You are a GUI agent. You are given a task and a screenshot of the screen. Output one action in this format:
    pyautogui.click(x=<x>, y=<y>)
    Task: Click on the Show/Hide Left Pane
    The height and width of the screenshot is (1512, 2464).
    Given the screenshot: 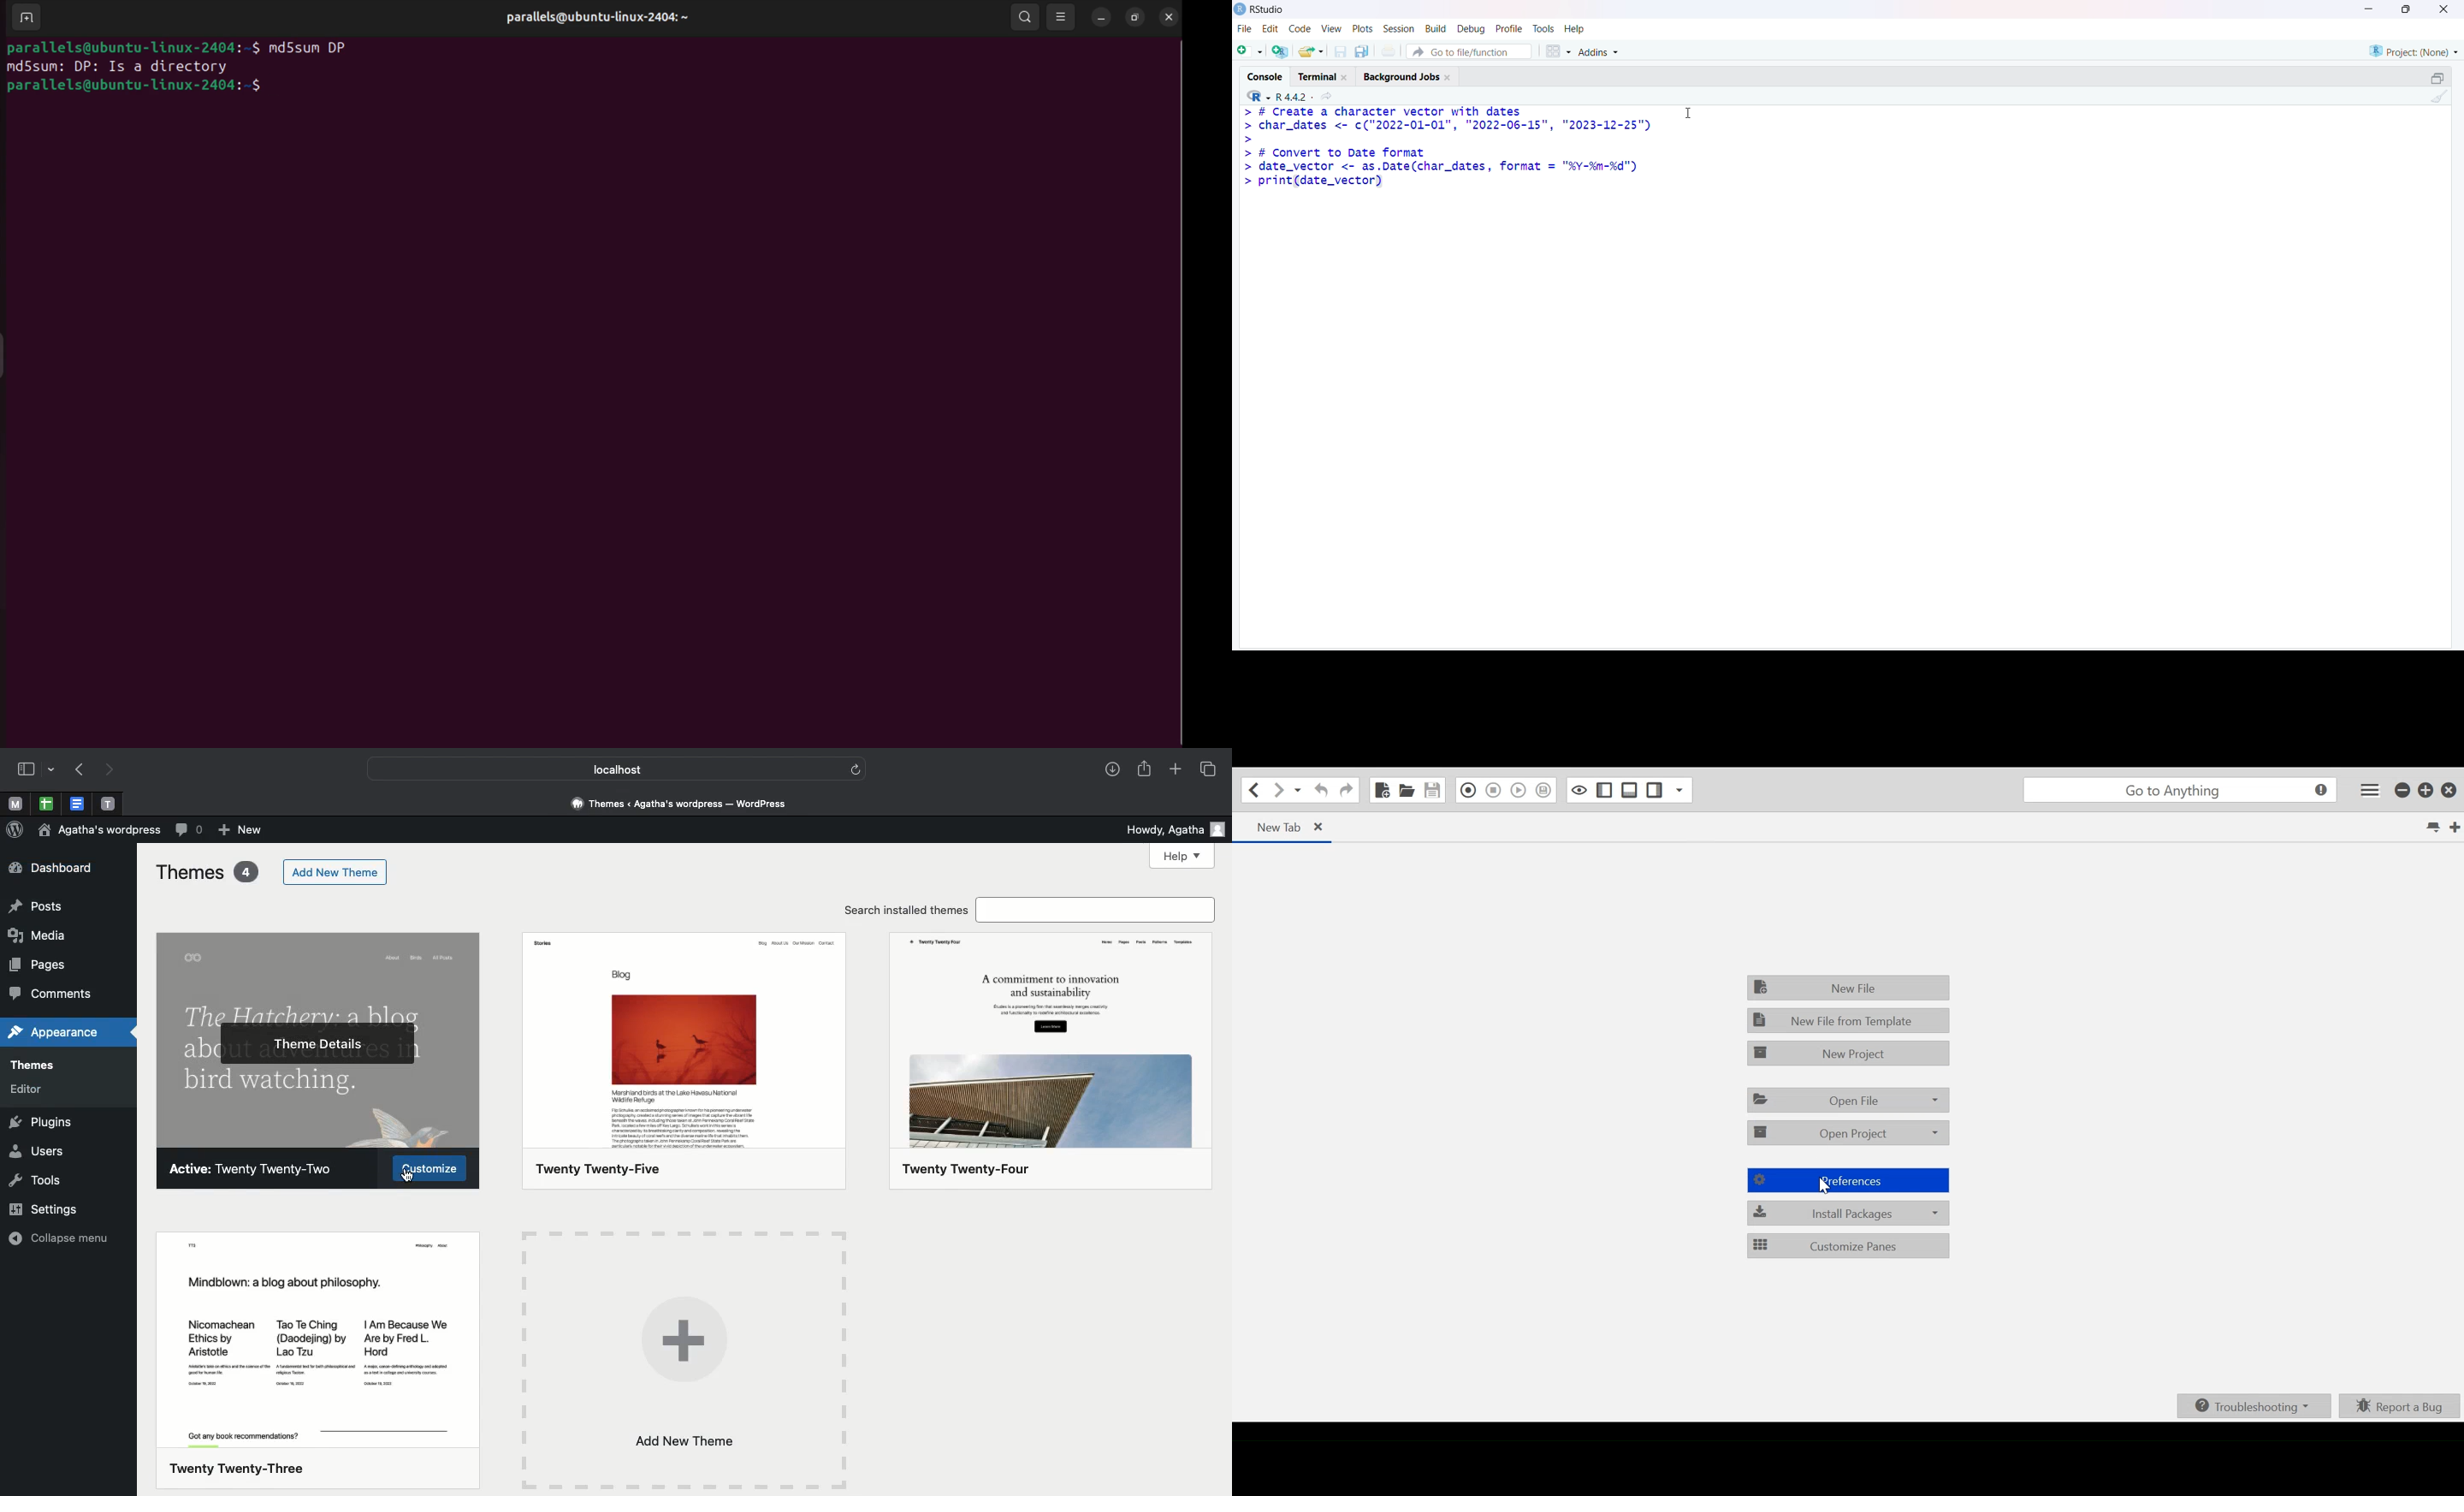 What is the action you would take?
    pyautogui.click(x=1605, y=790)
    